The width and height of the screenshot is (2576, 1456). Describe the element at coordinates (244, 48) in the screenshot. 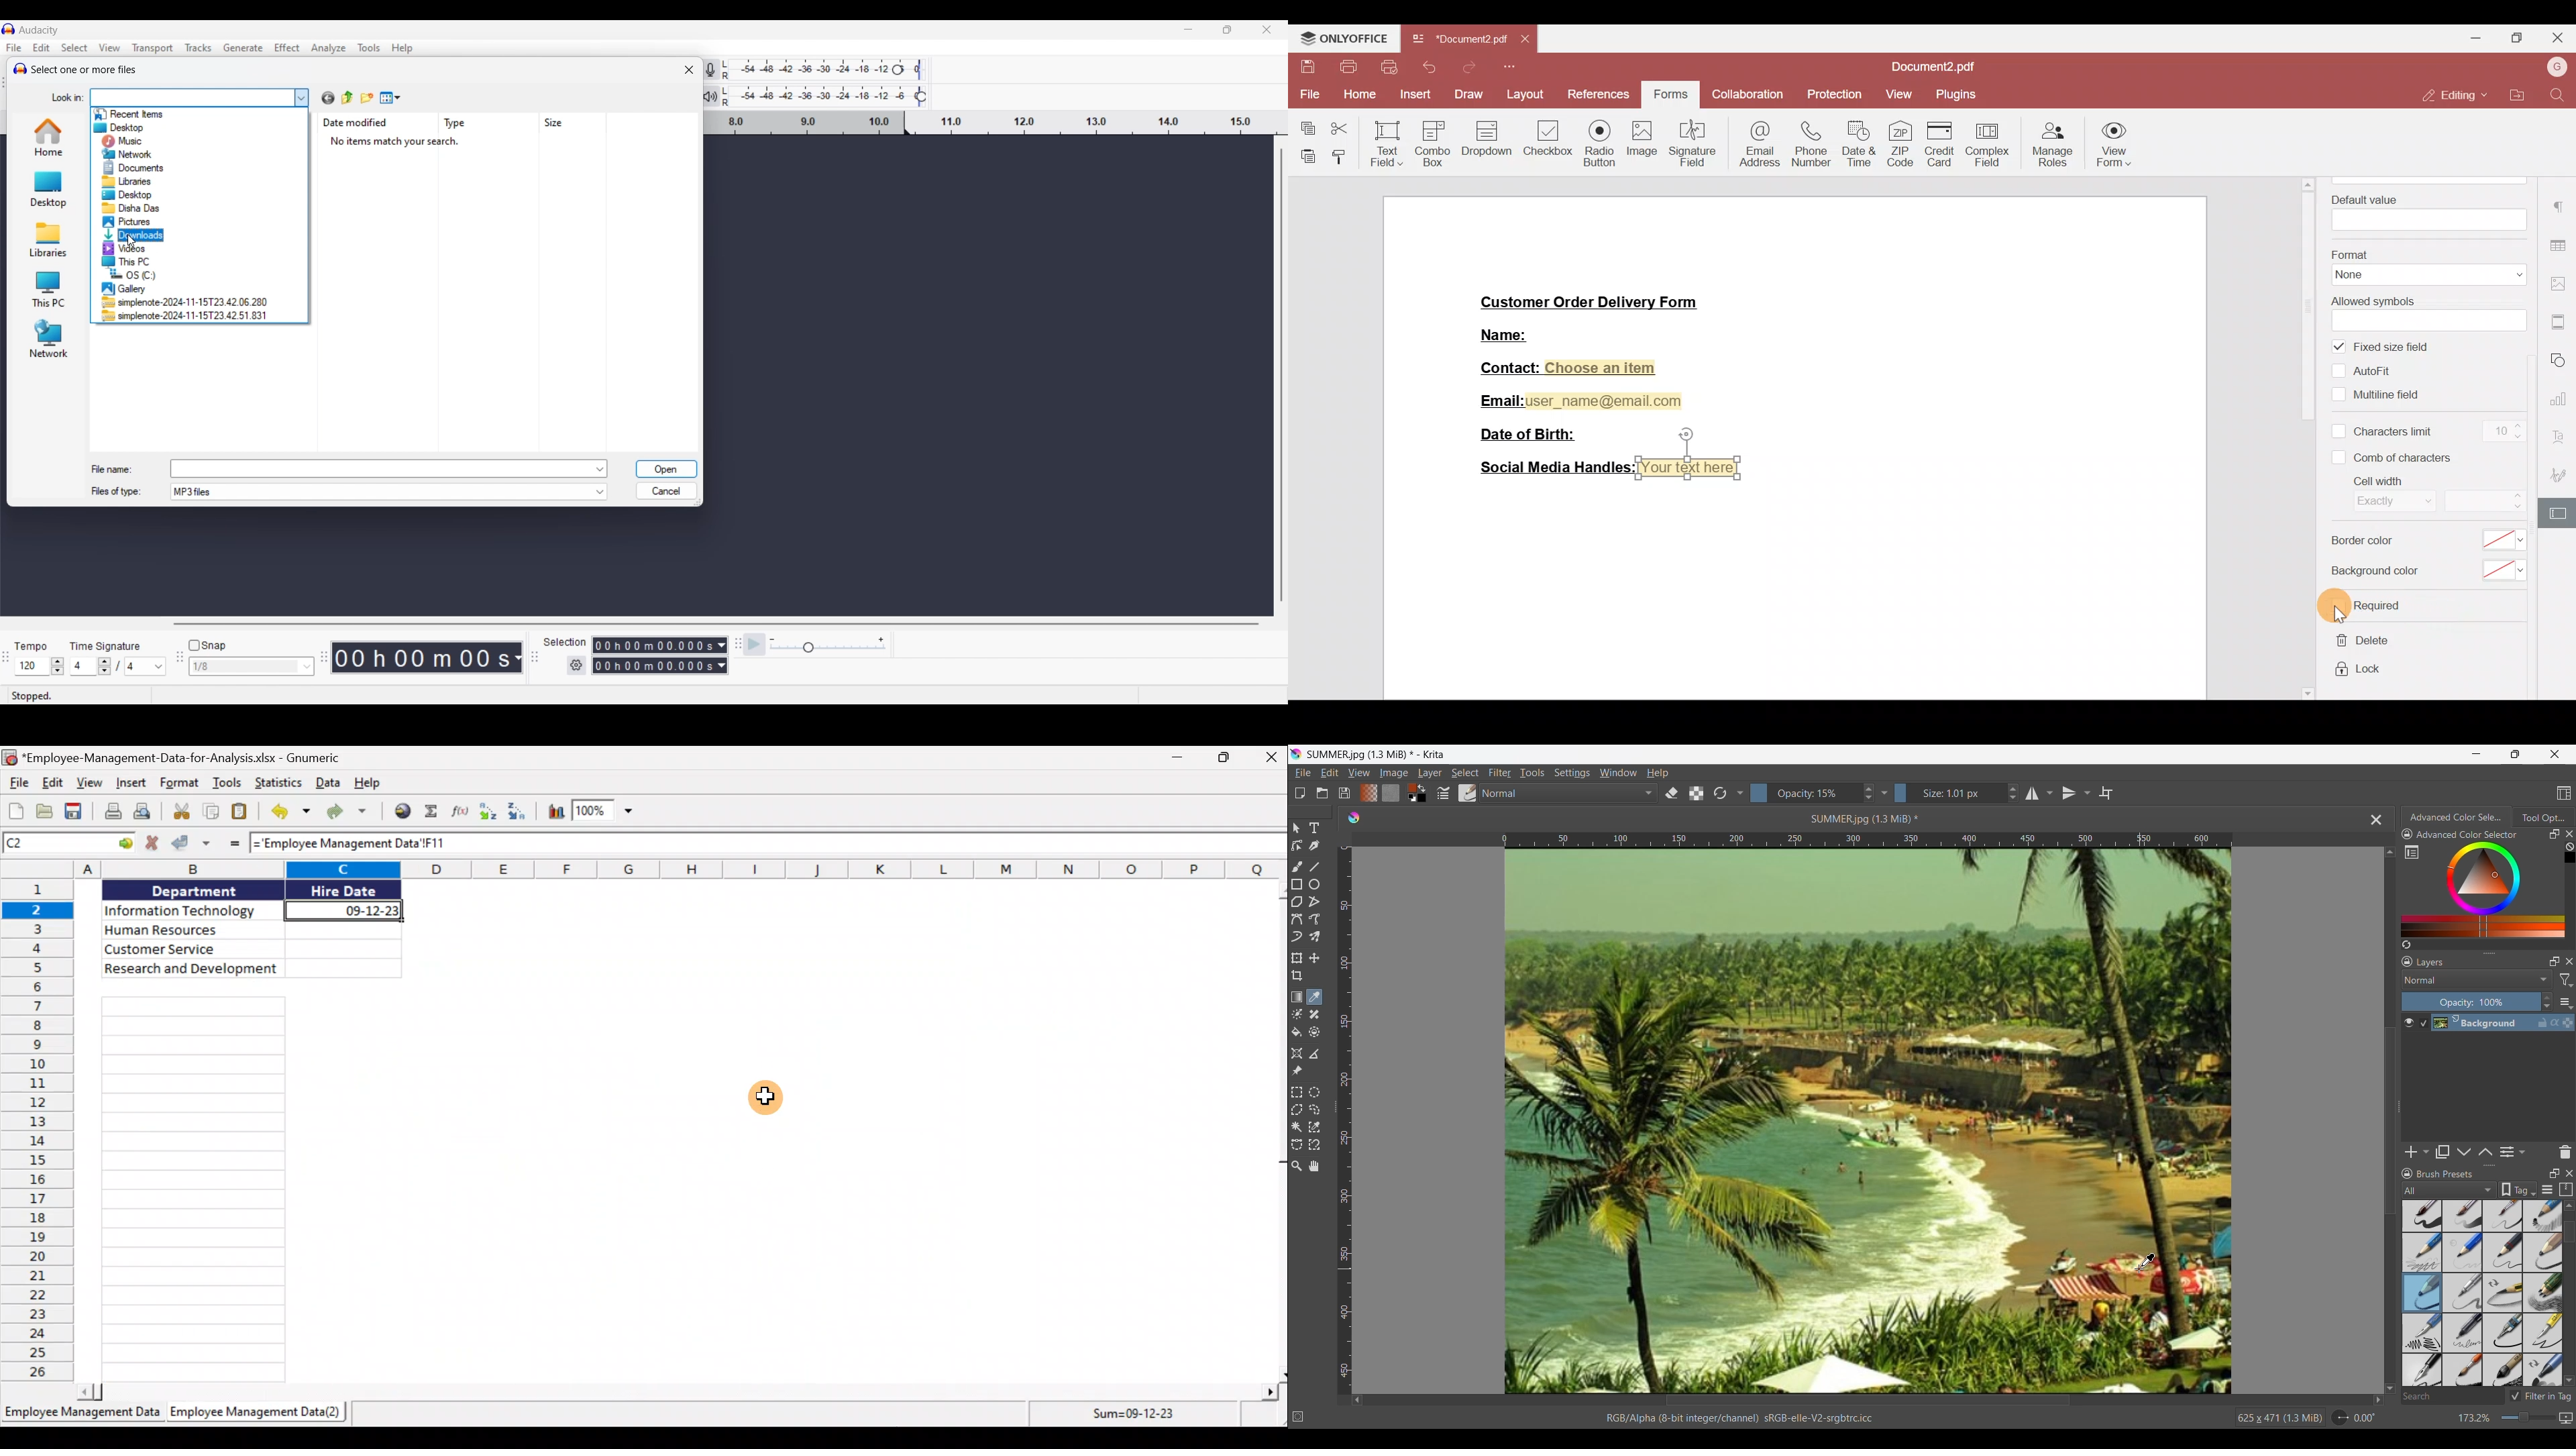

I see `Generate menu` at that location.